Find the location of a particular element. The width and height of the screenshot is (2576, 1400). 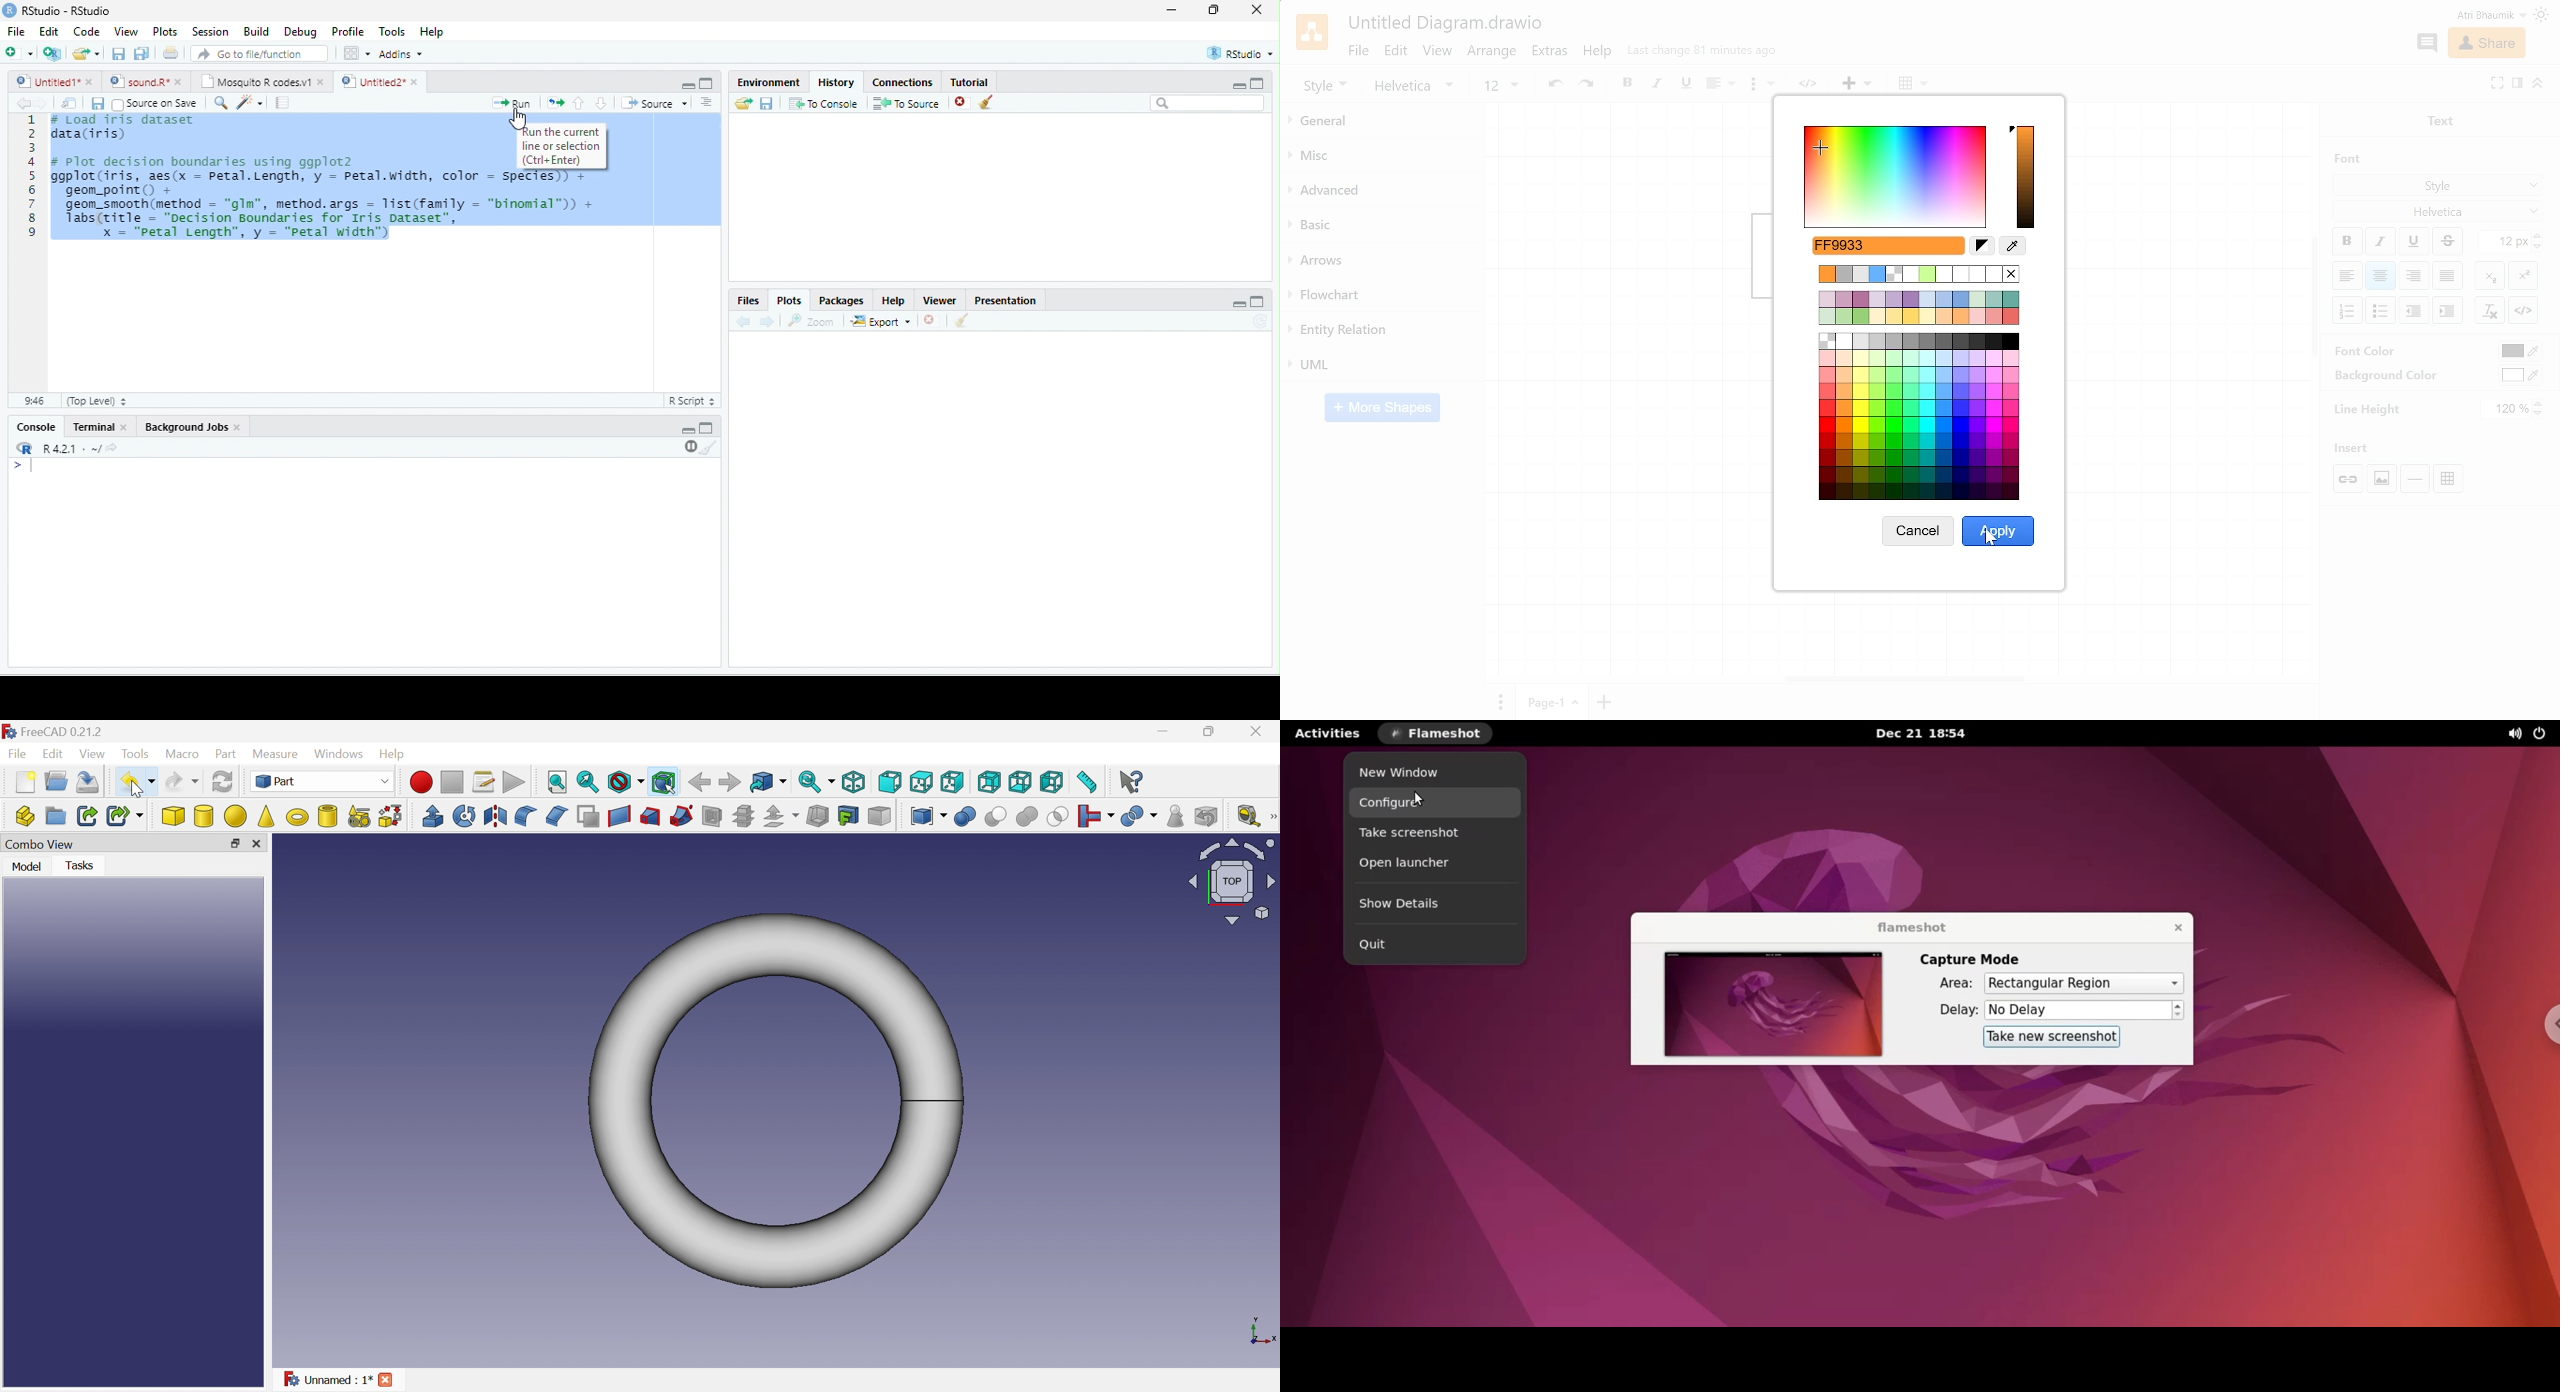

minimize is located at coordinates (1172, 9).